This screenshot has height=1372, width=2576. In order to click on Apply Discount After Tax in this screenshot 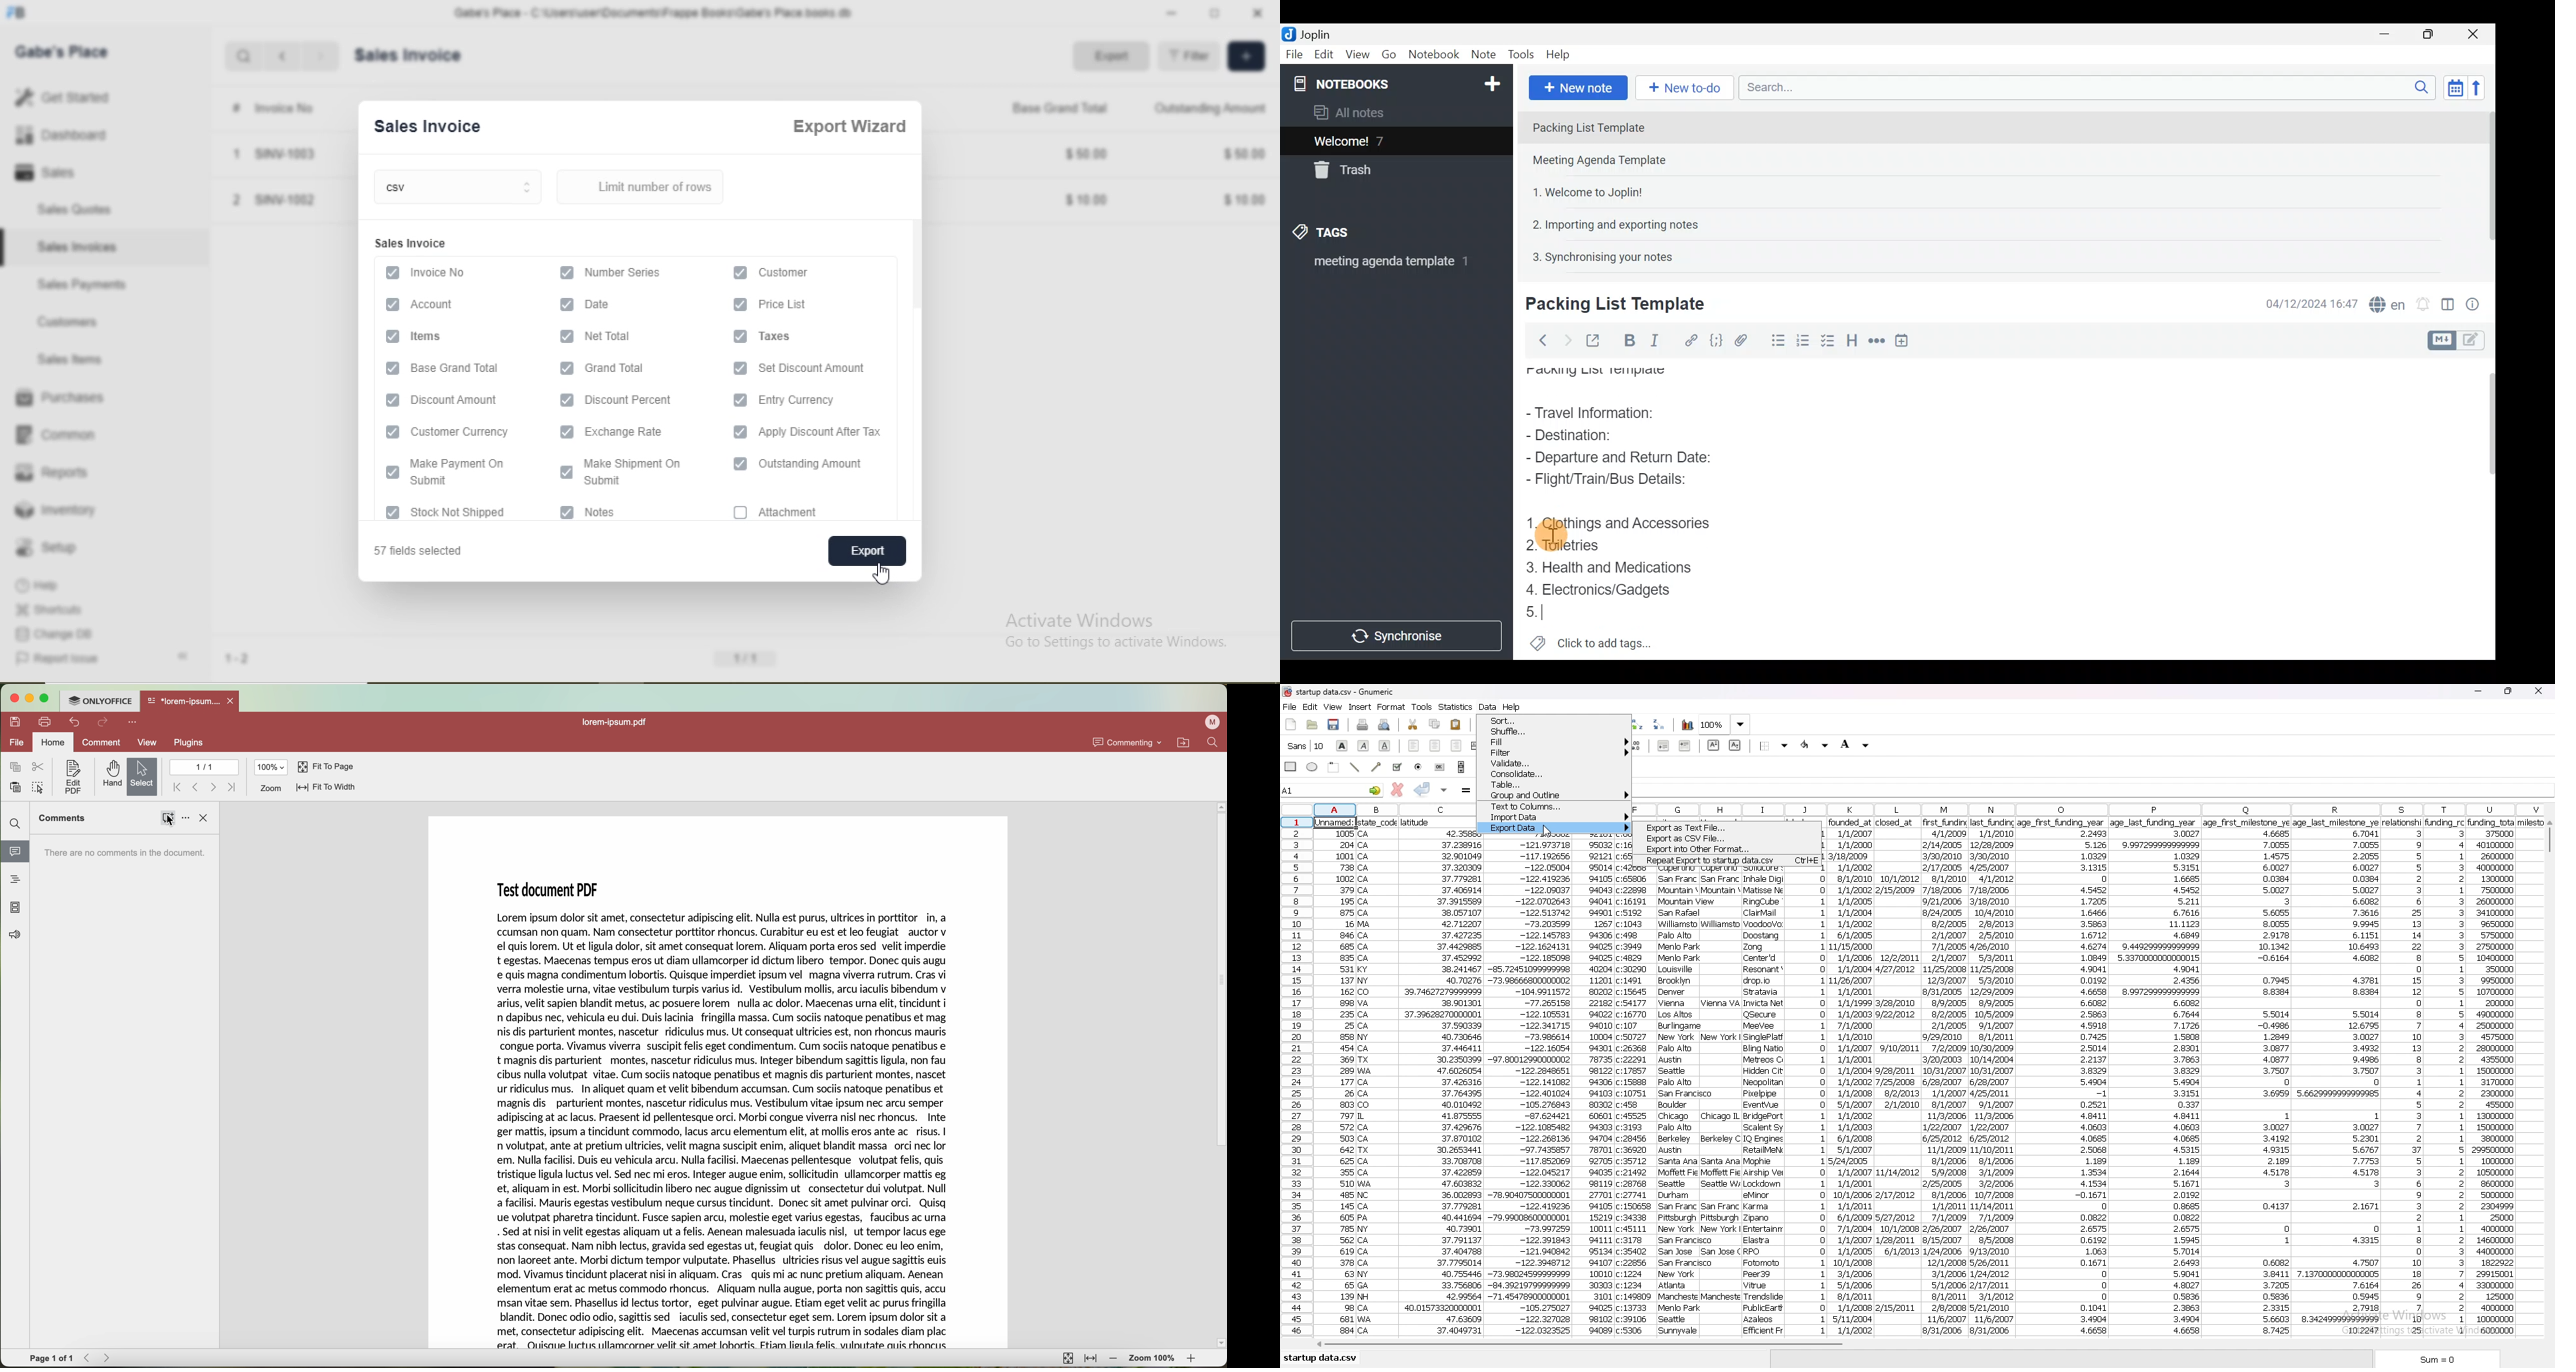, I will do `click(830, 432)`.